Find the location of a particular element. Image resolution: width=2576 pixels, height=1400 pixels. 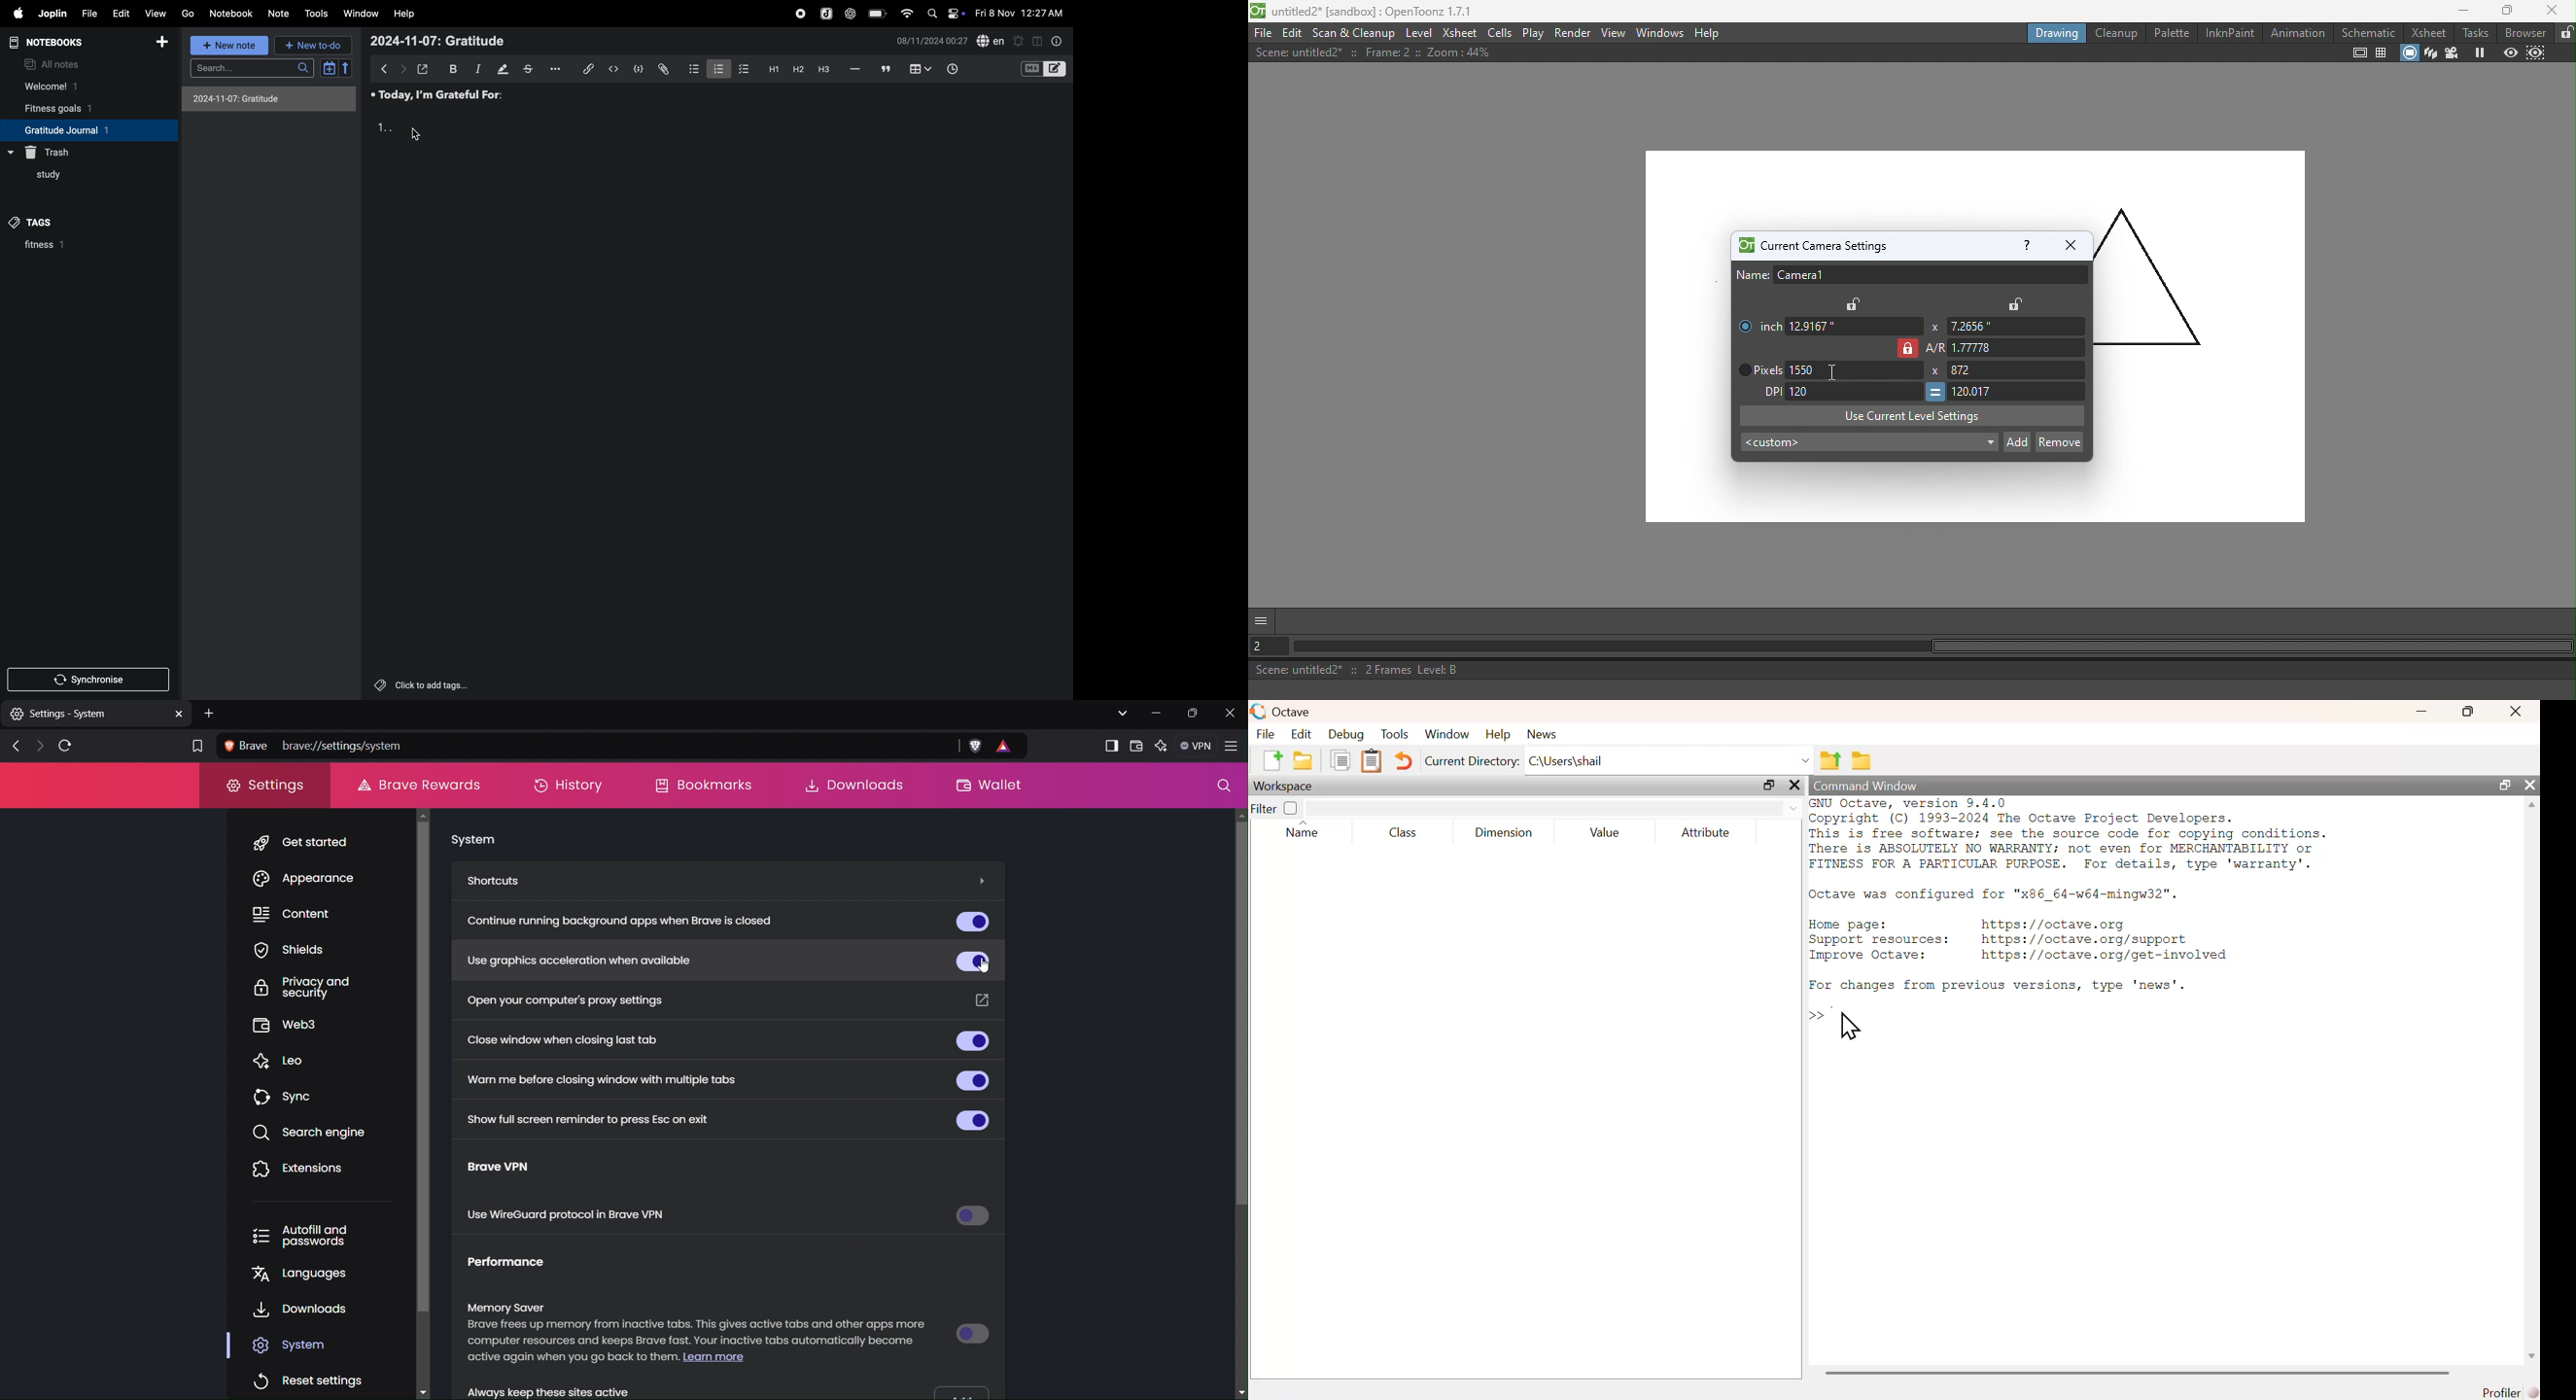

copy is located at coordinates (1338, 760).